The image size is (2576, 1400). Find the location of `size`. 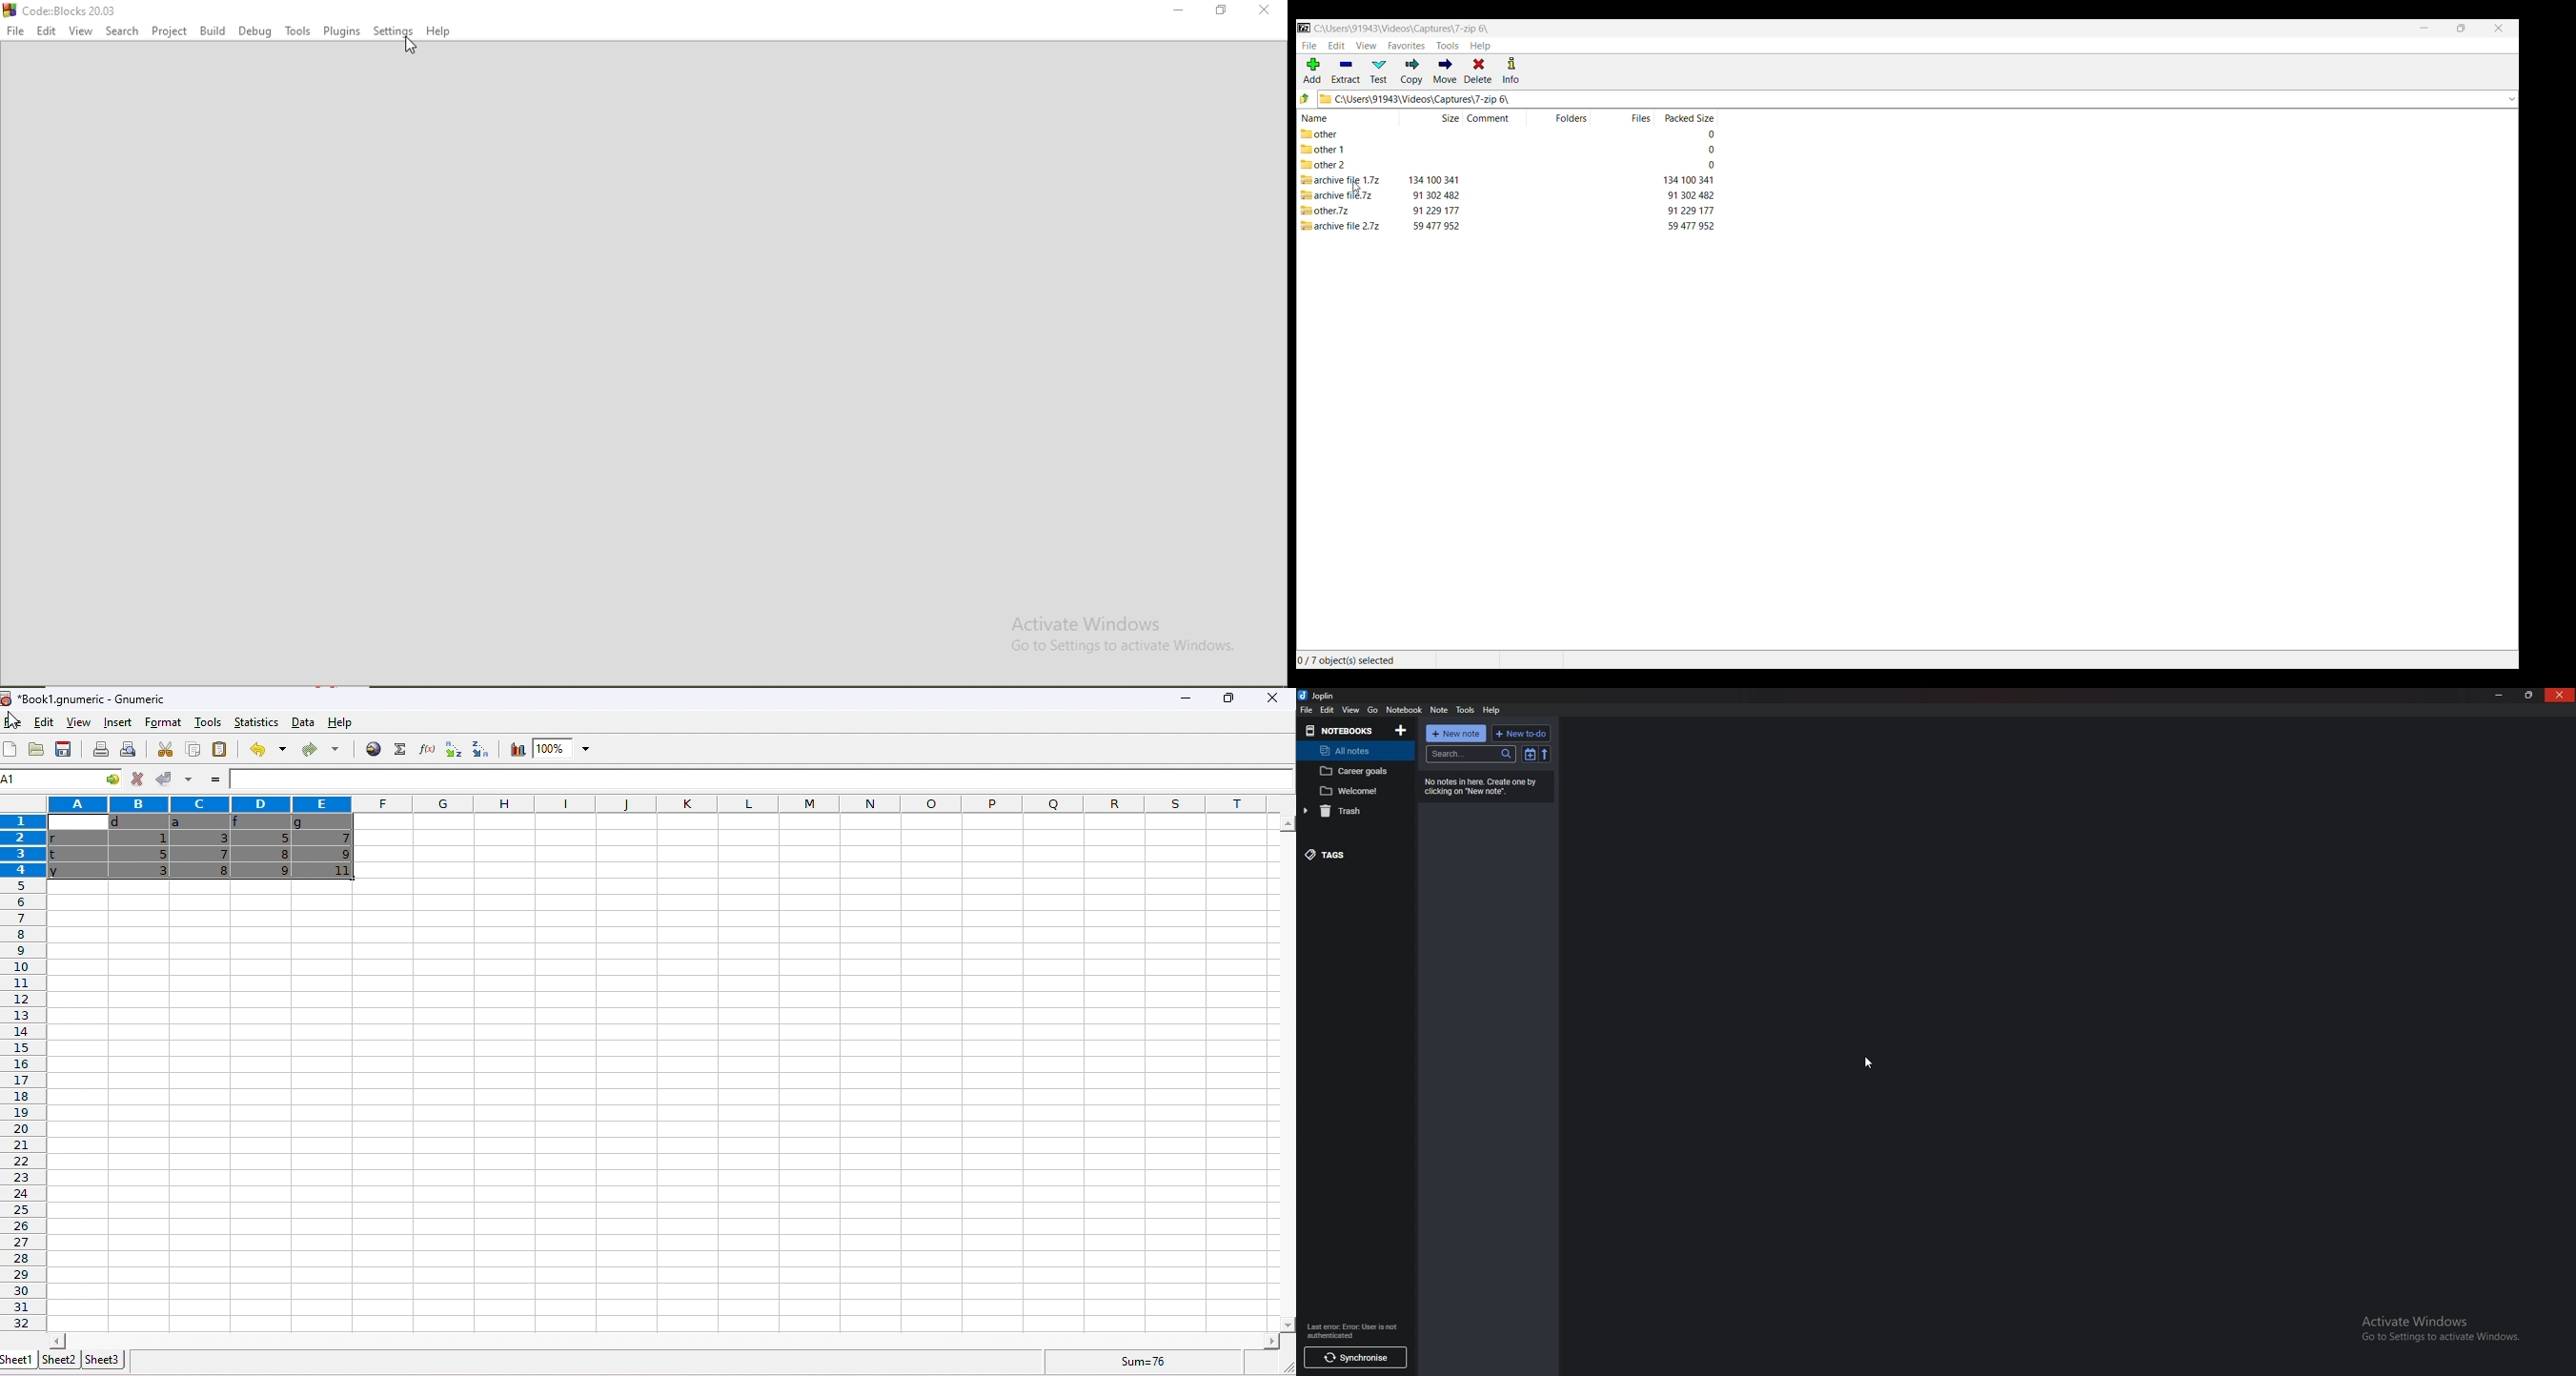

size is located at coordinates (1434, 180).